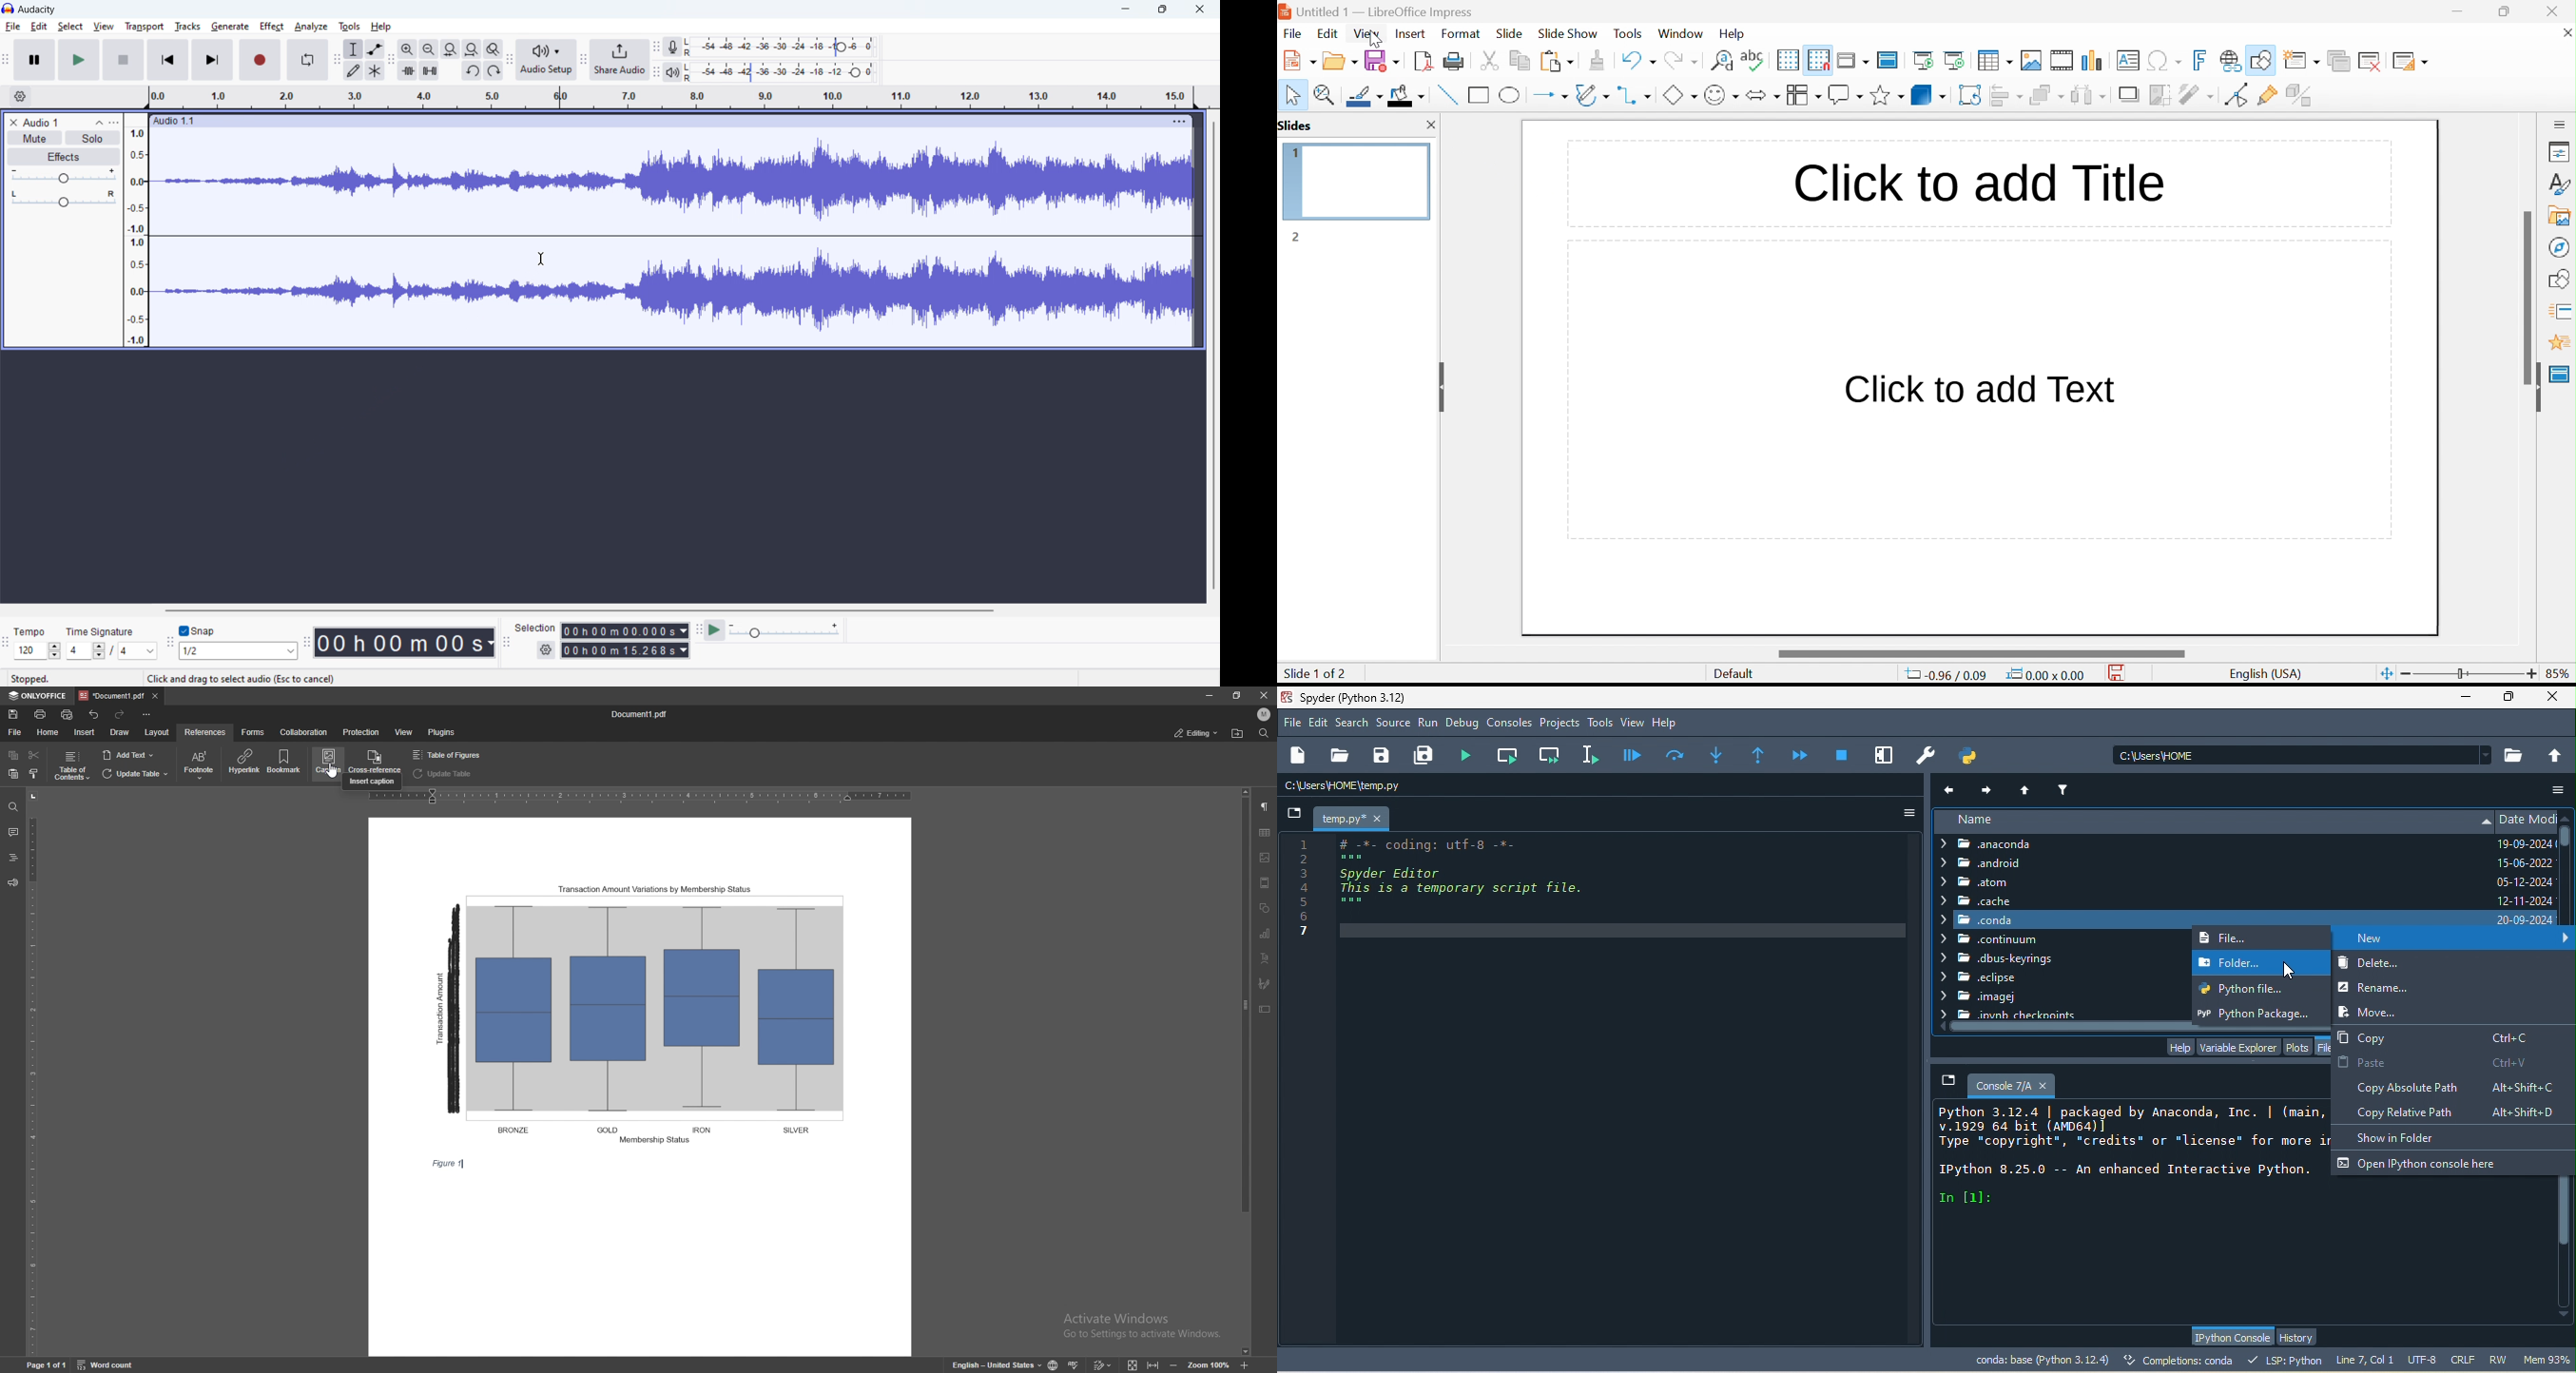 This screenshot has height=1400, width=2576. Describe the element at coordinates (1301, 756) in the screenshot. I see `new` at that location.